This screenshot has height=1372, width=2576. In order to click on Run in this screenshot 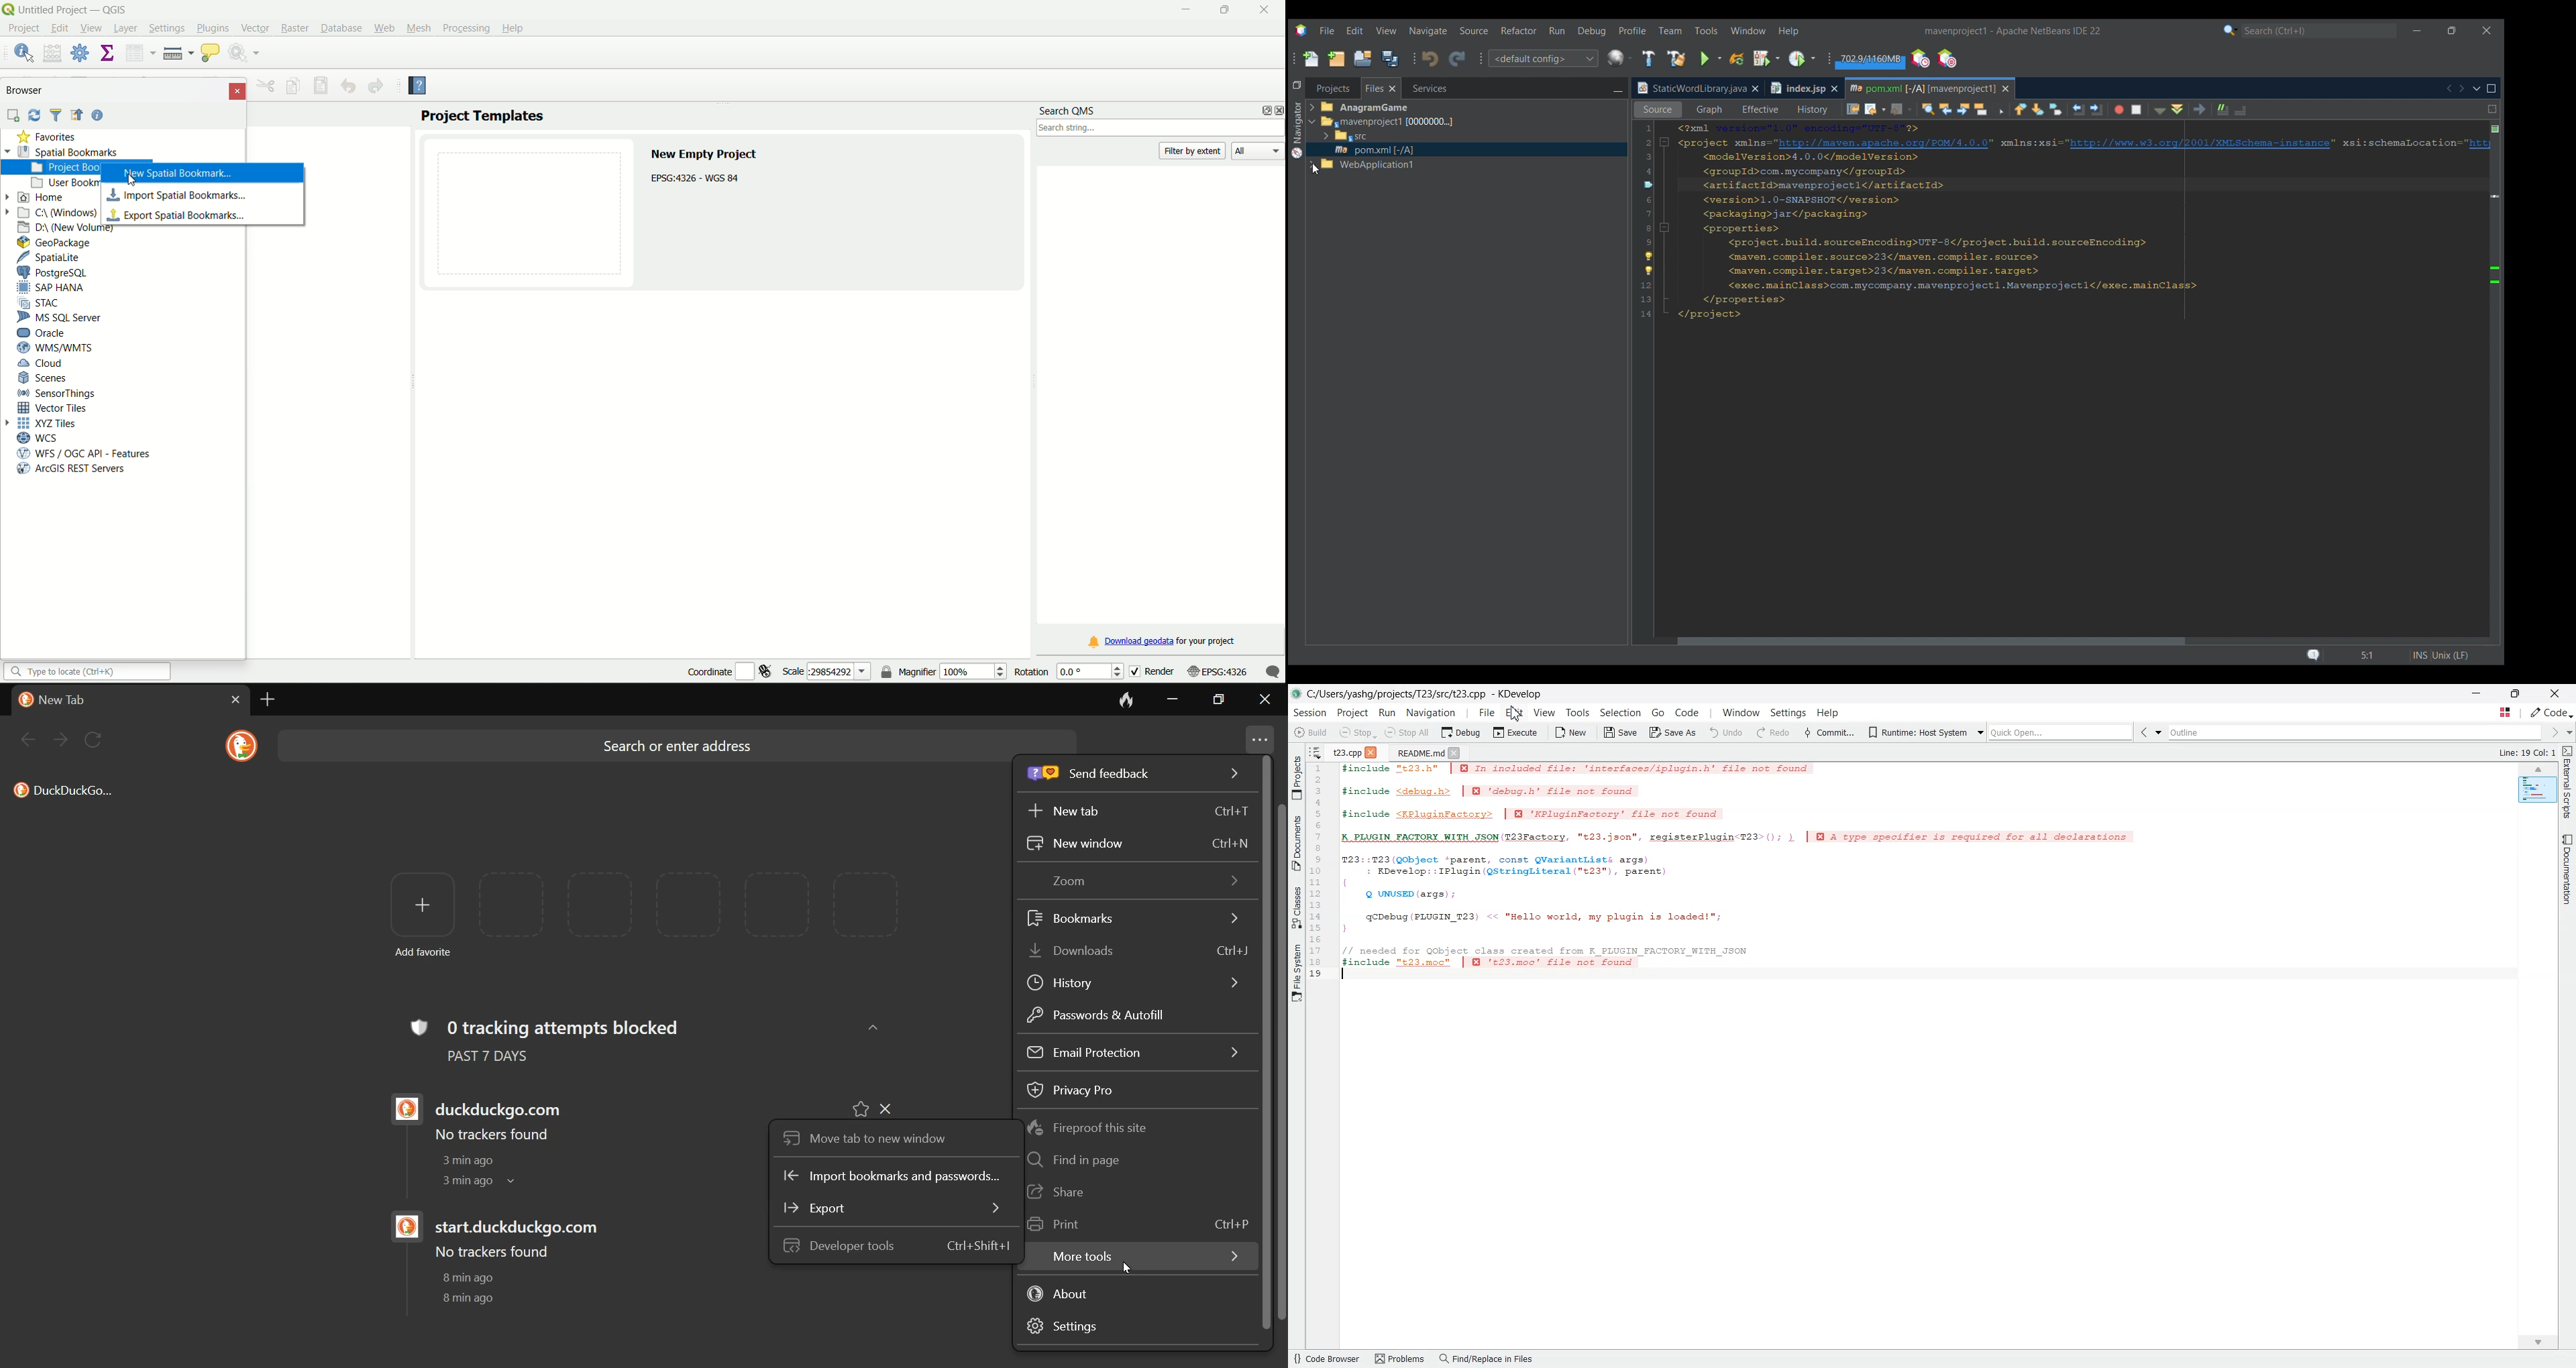, I will do `click(1388, 712)`.